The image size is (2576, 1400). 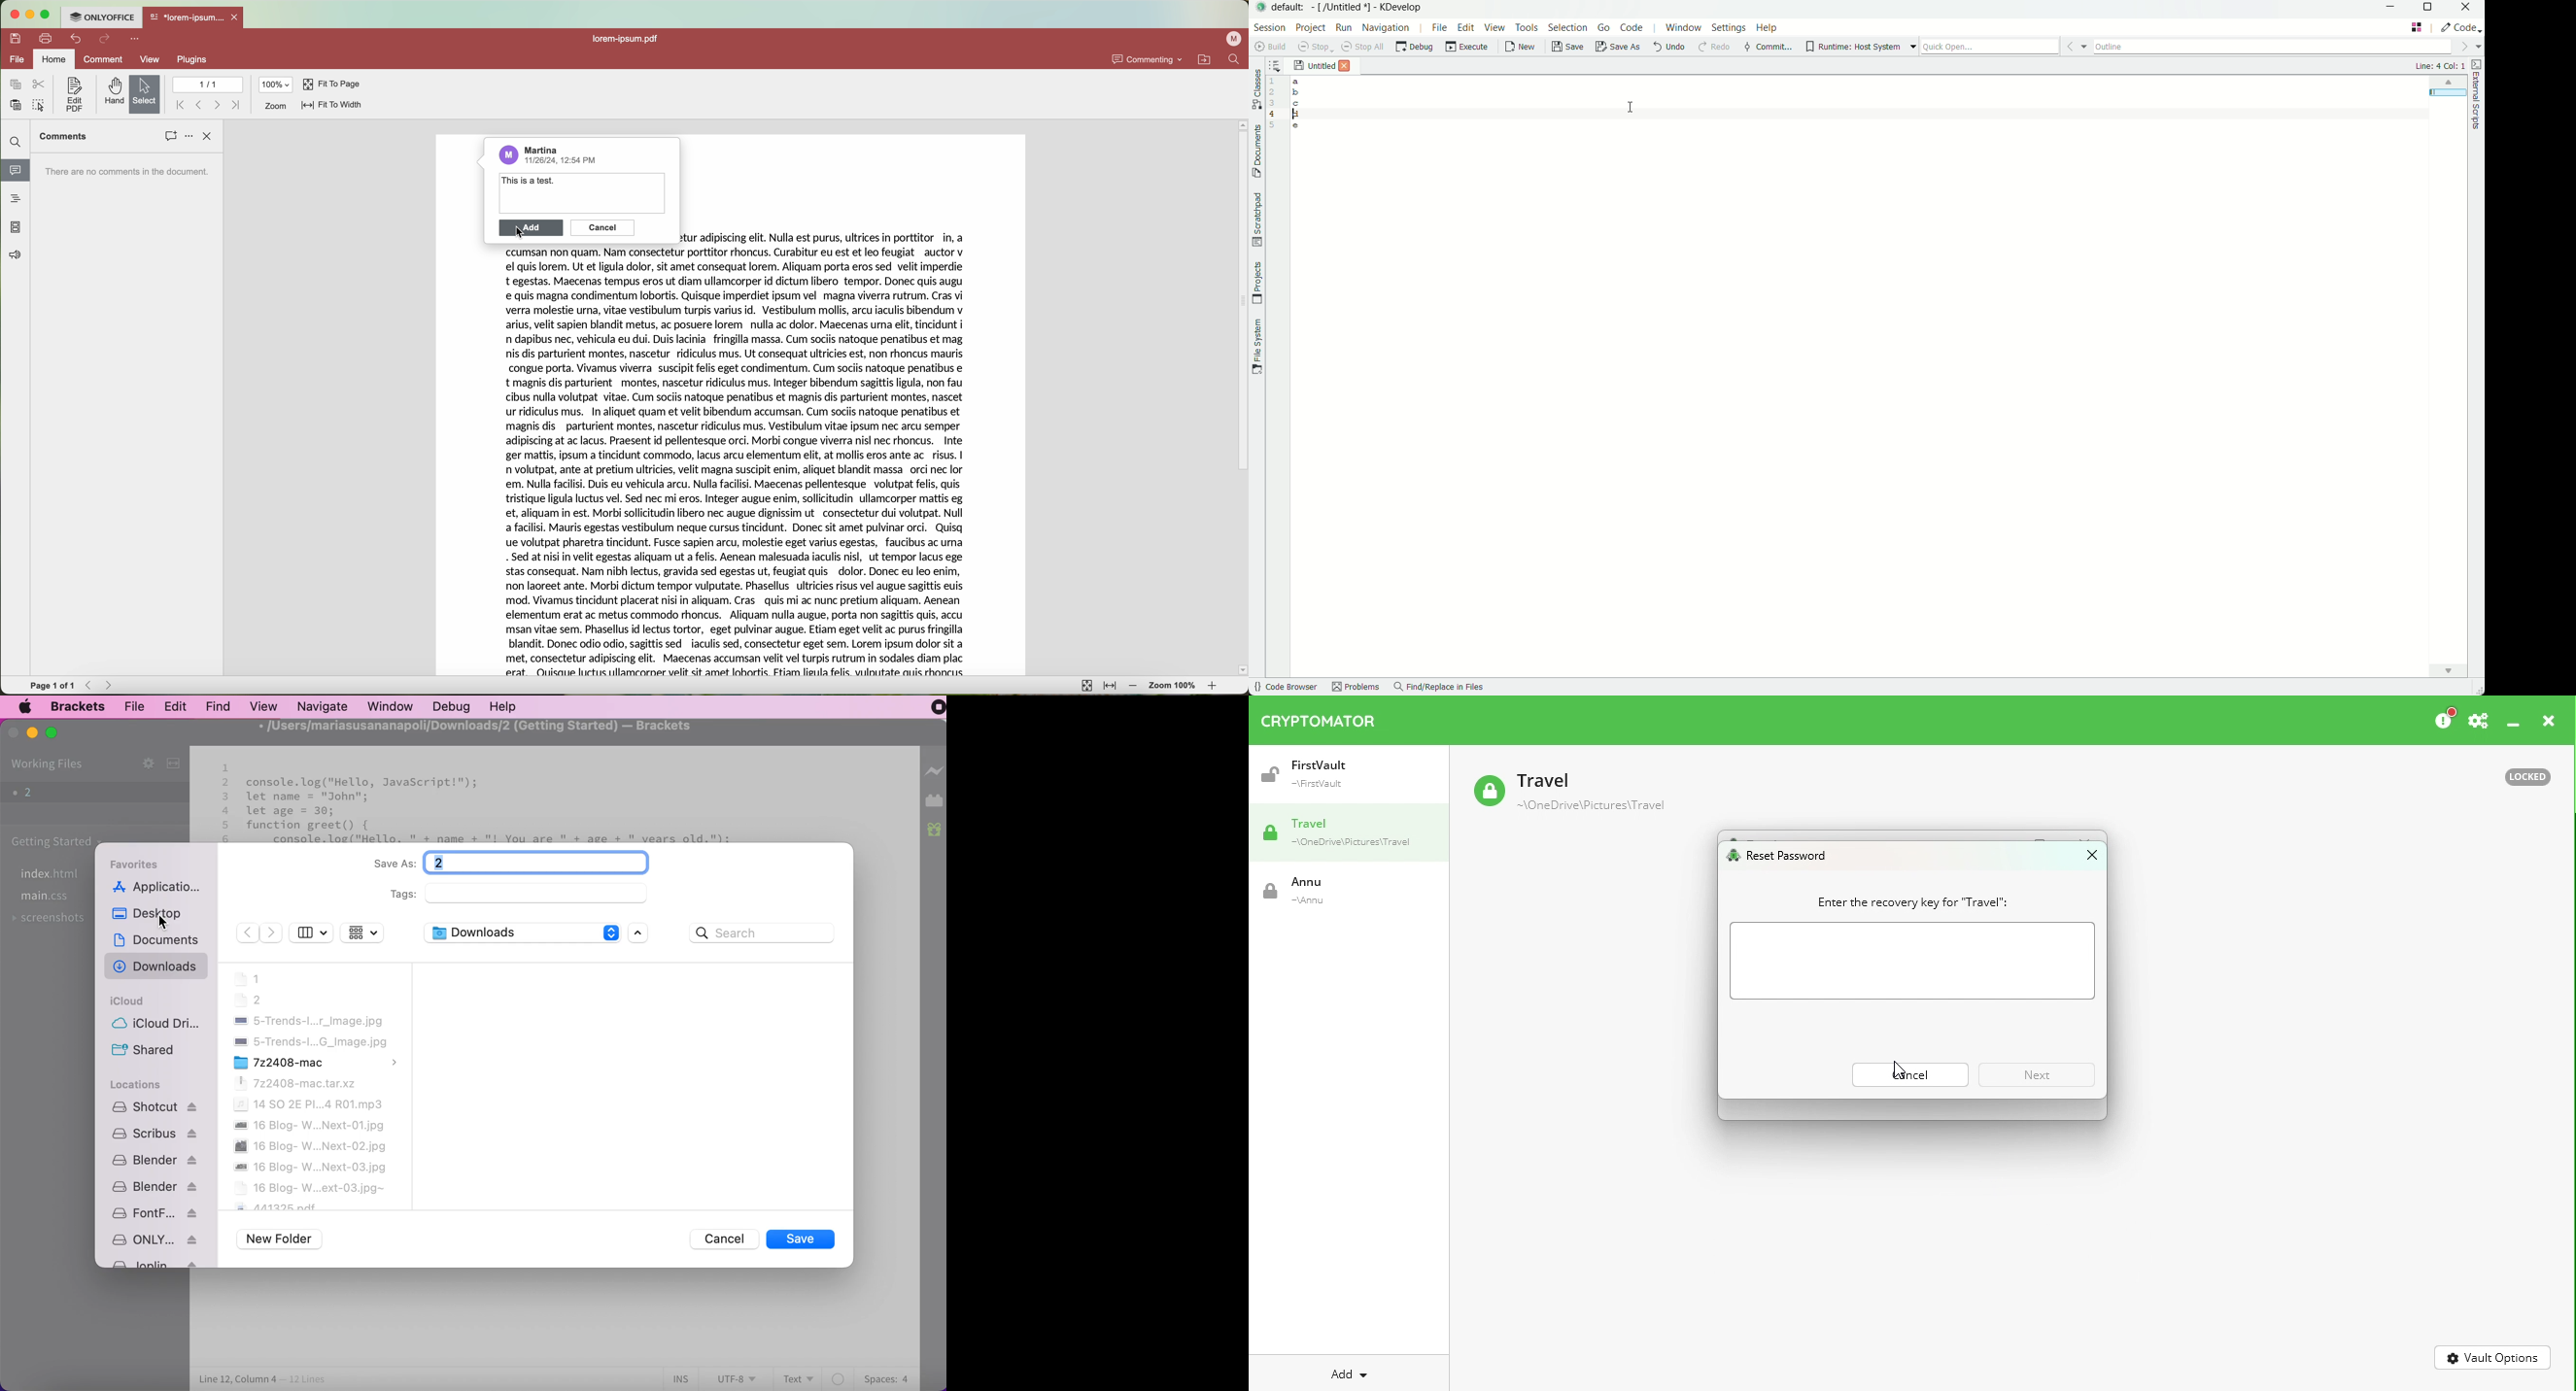 What do you see at coordinates (317, 1062) in the screenshot?
I see `7z2408-mac` at bounding box center [317, 1062].